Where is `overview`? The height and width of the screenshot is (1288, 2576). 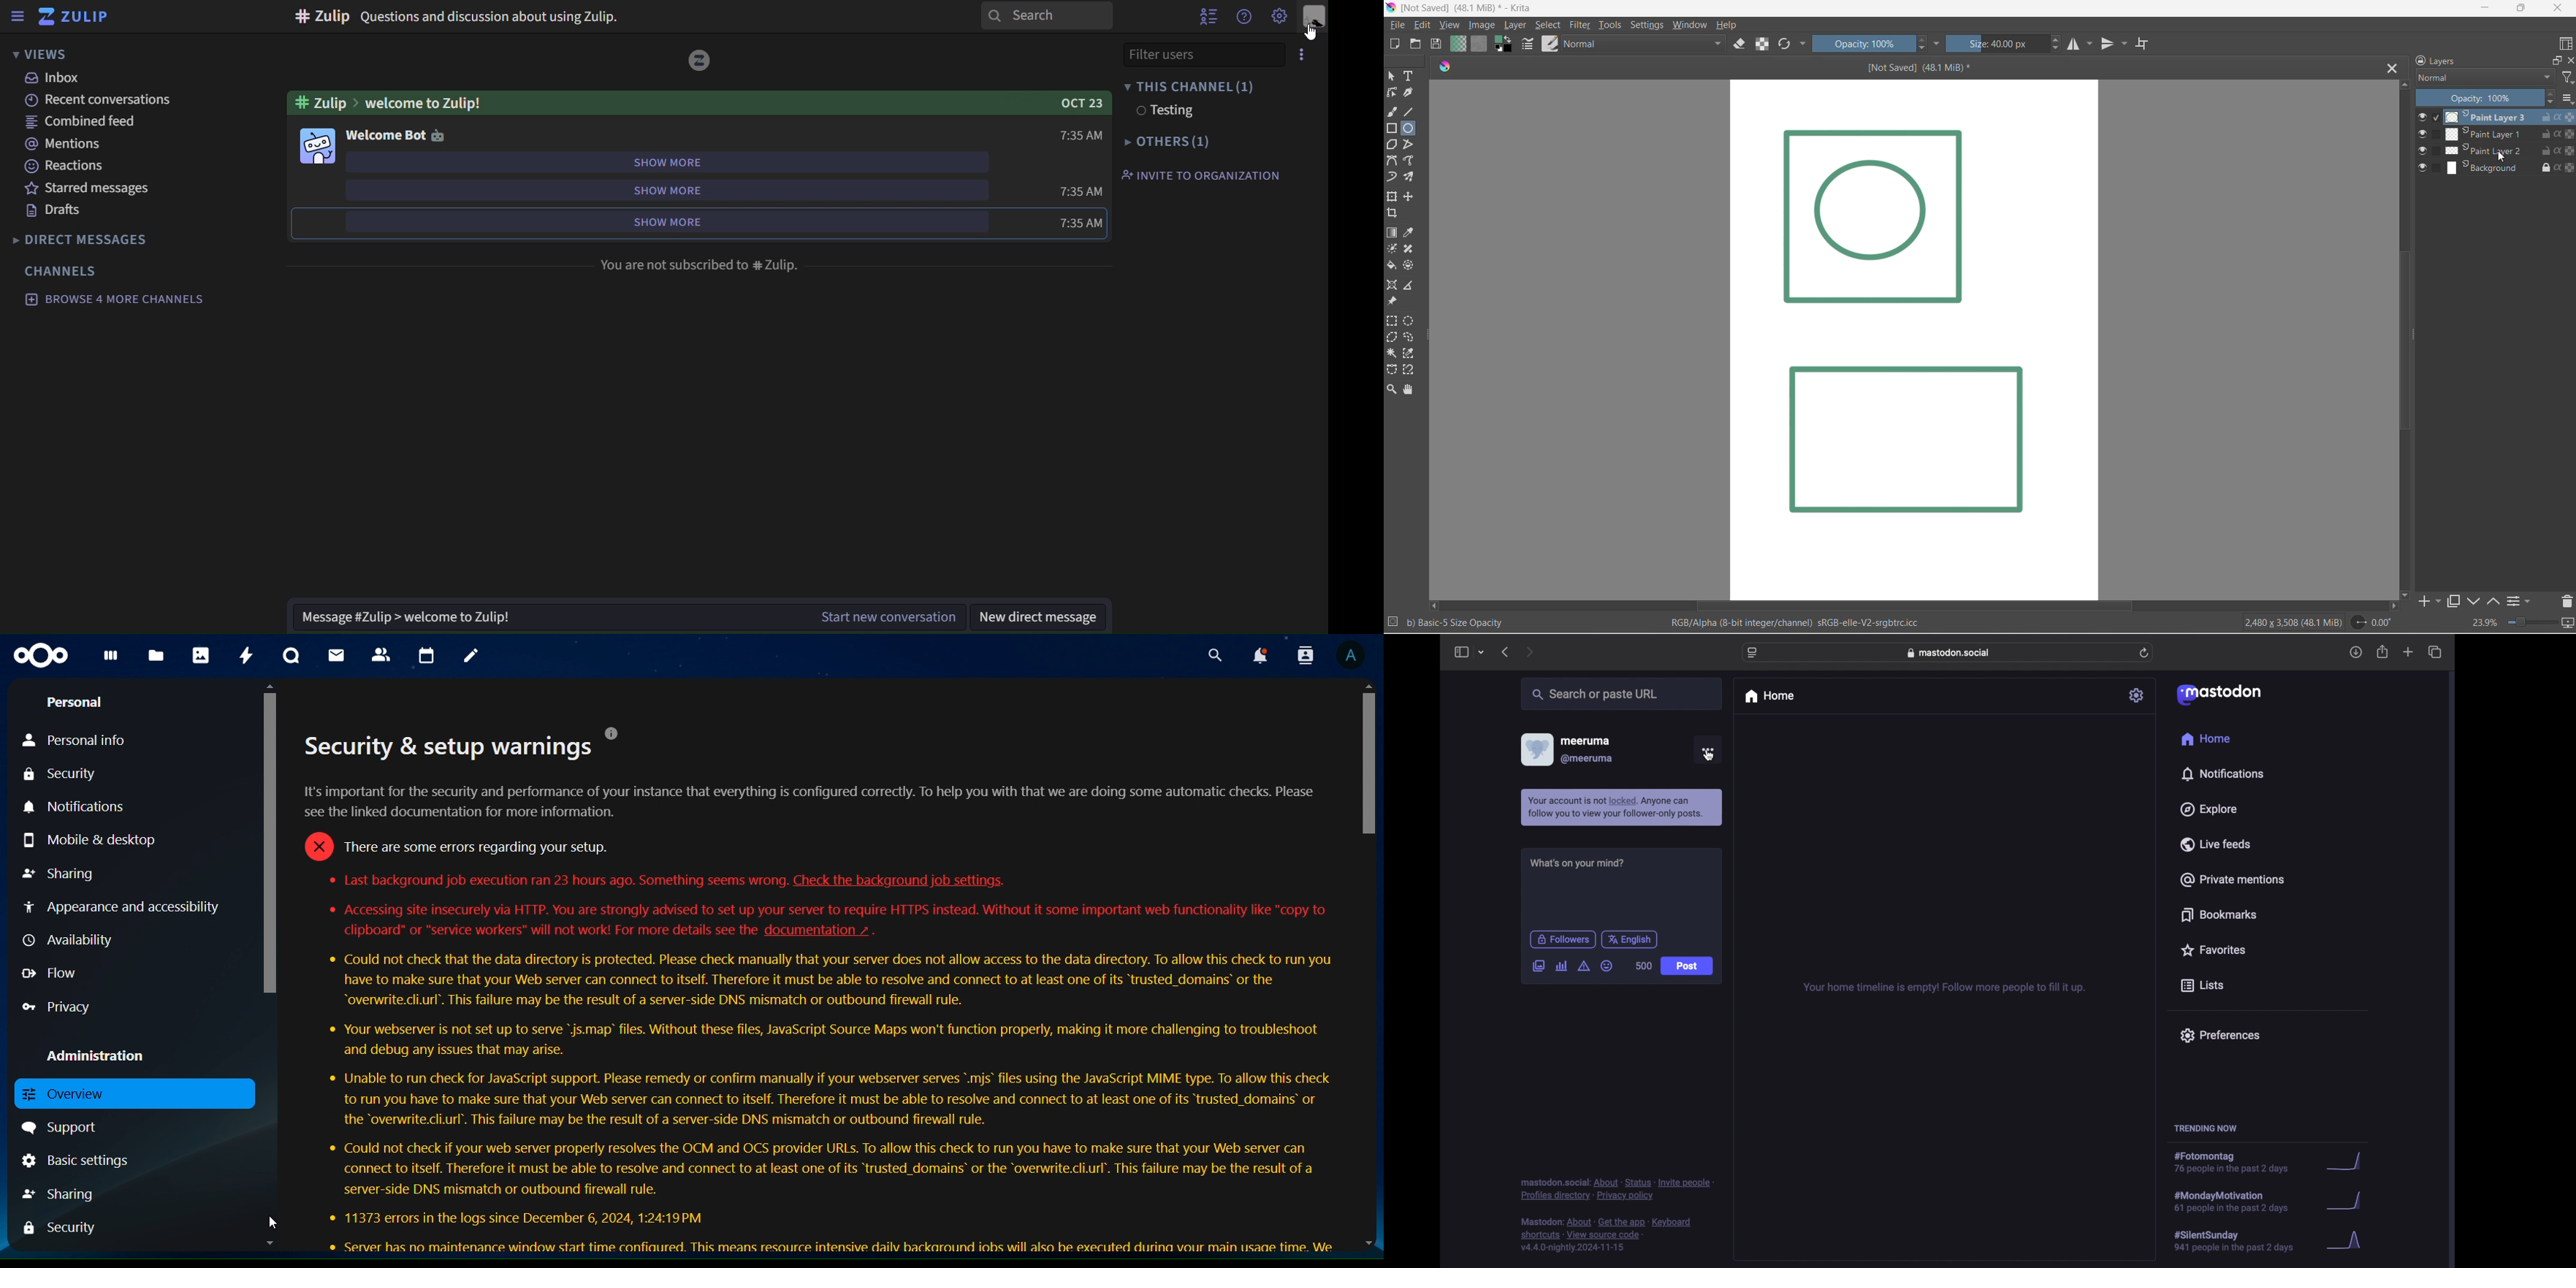
overview is located at coordinates (83, 1094).